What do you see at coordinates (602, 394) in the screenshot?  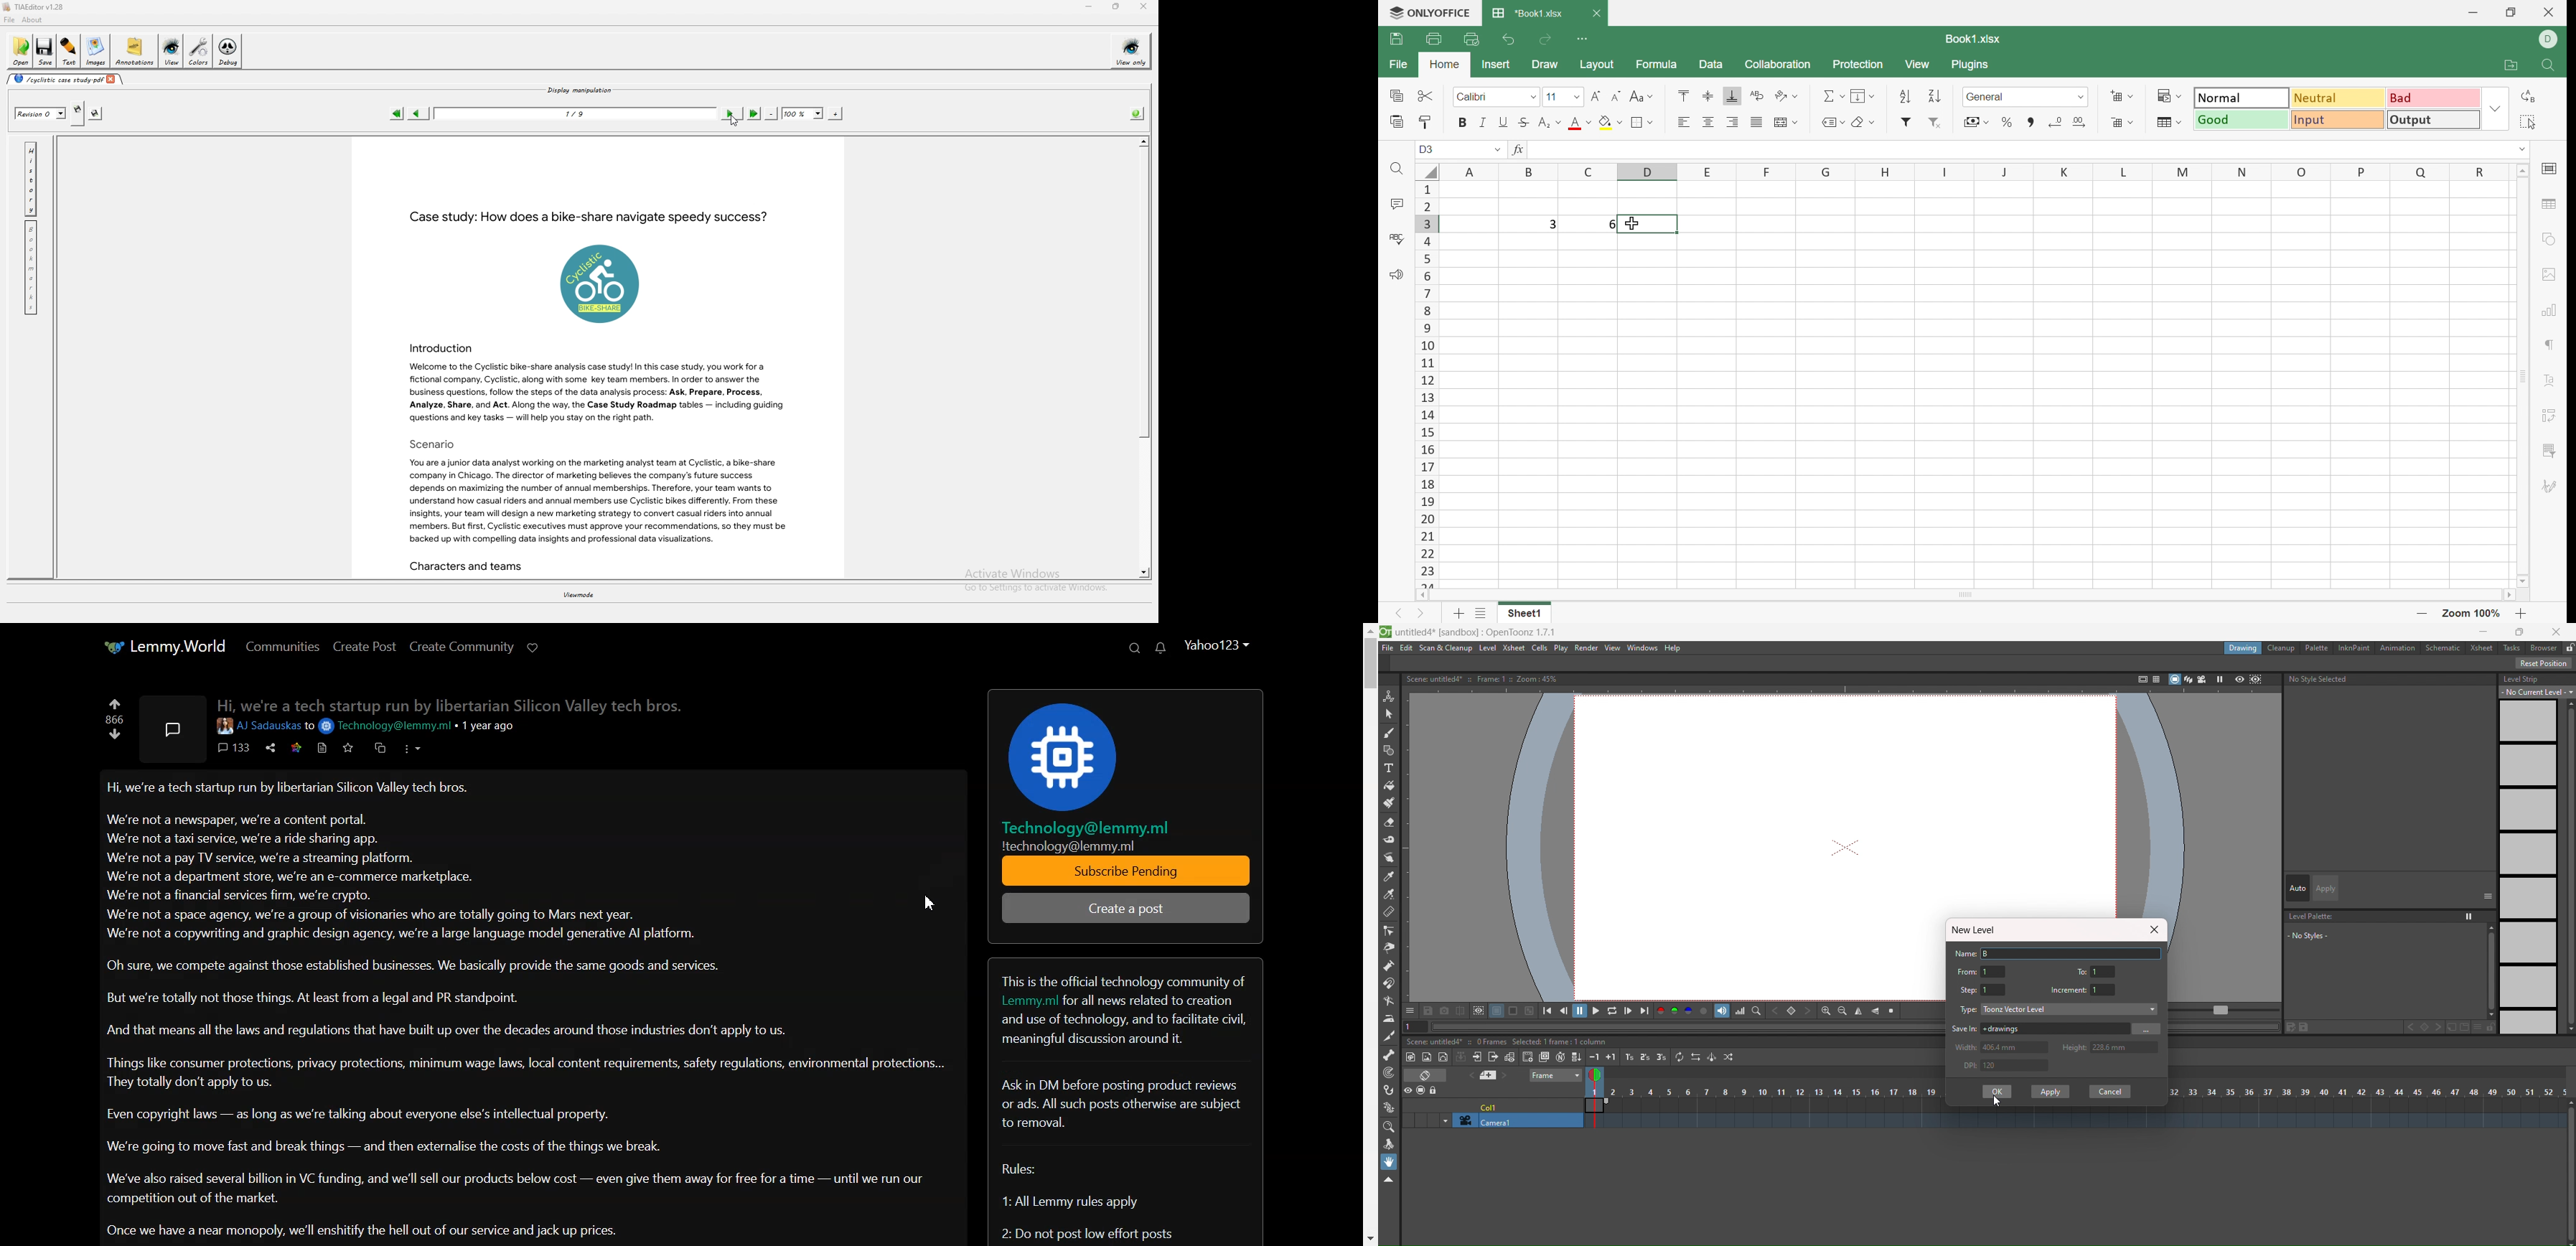 I see `Welcome to the Cyclistic bike-share analysis case study! In this case study, you work for a
fictional company, Cyclistic, along with some key team members. In order to answer the
business questions, follow the steps of the data analysis process: Ask, Prepare, Process,
Analyze, Share, and Act. Along the way, the Case Study Roadmap tables — including guiding
questions and key tasks — will help you stay on the right path.` at bounding box center [602, 394].